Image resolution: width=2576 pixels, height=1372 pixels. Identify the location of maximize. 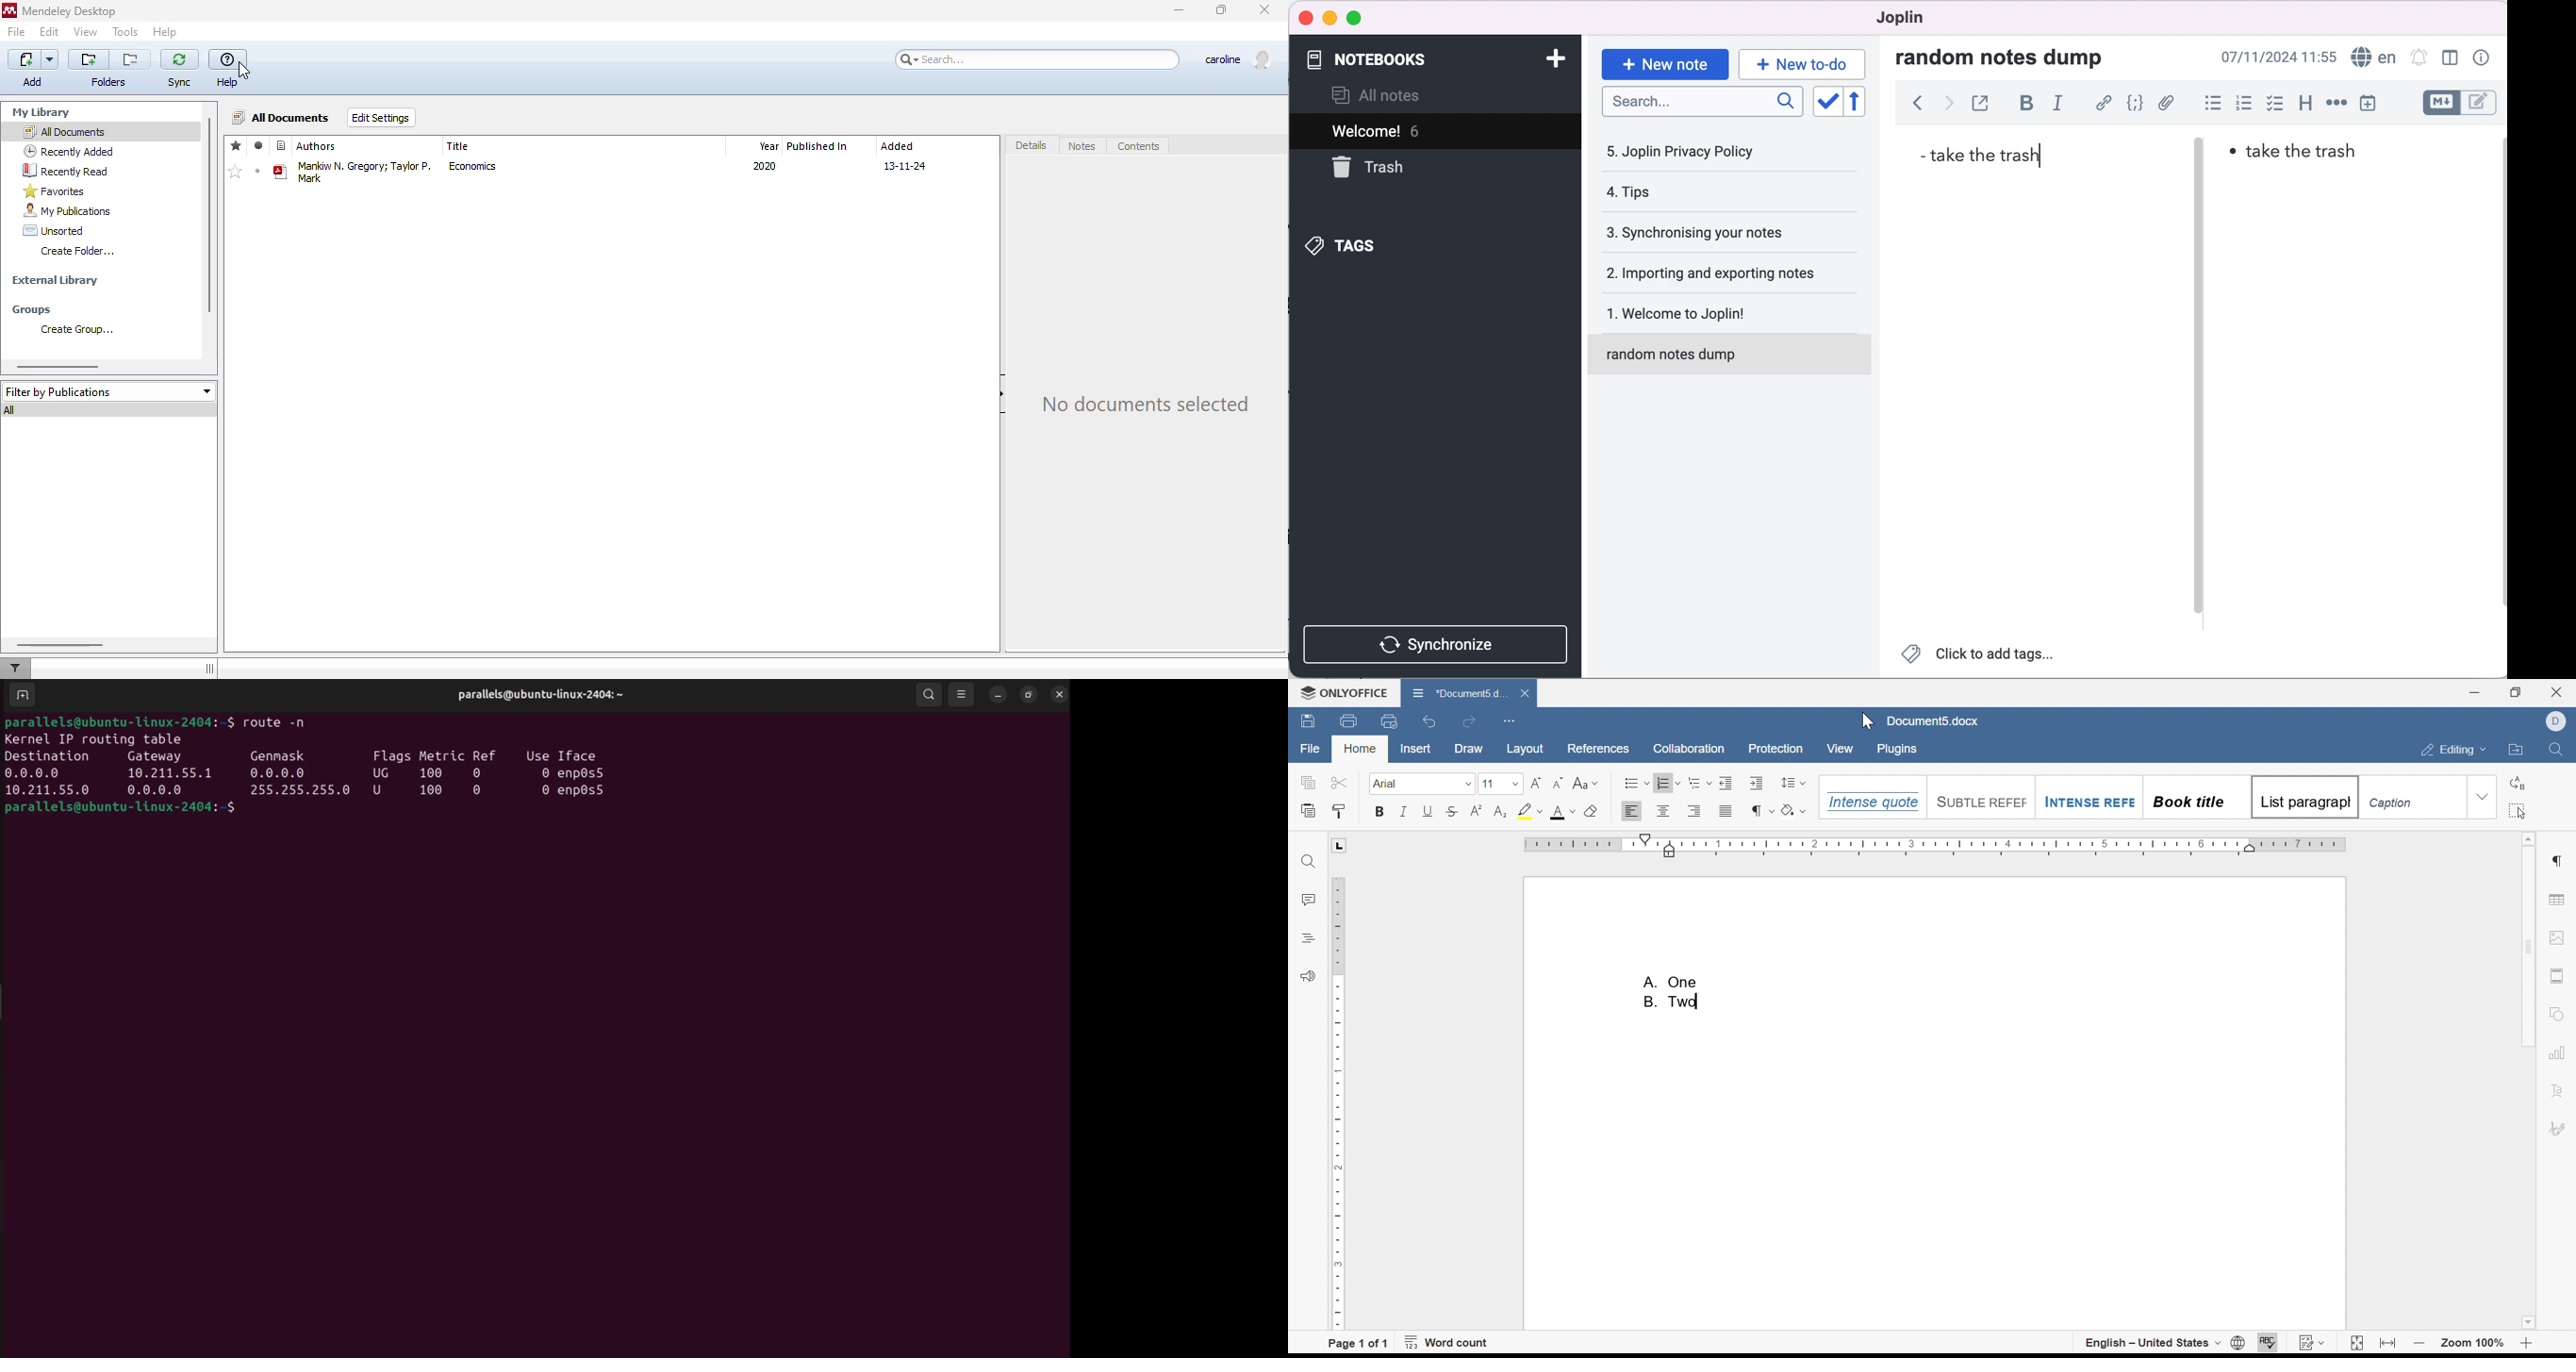
(1354, 19).